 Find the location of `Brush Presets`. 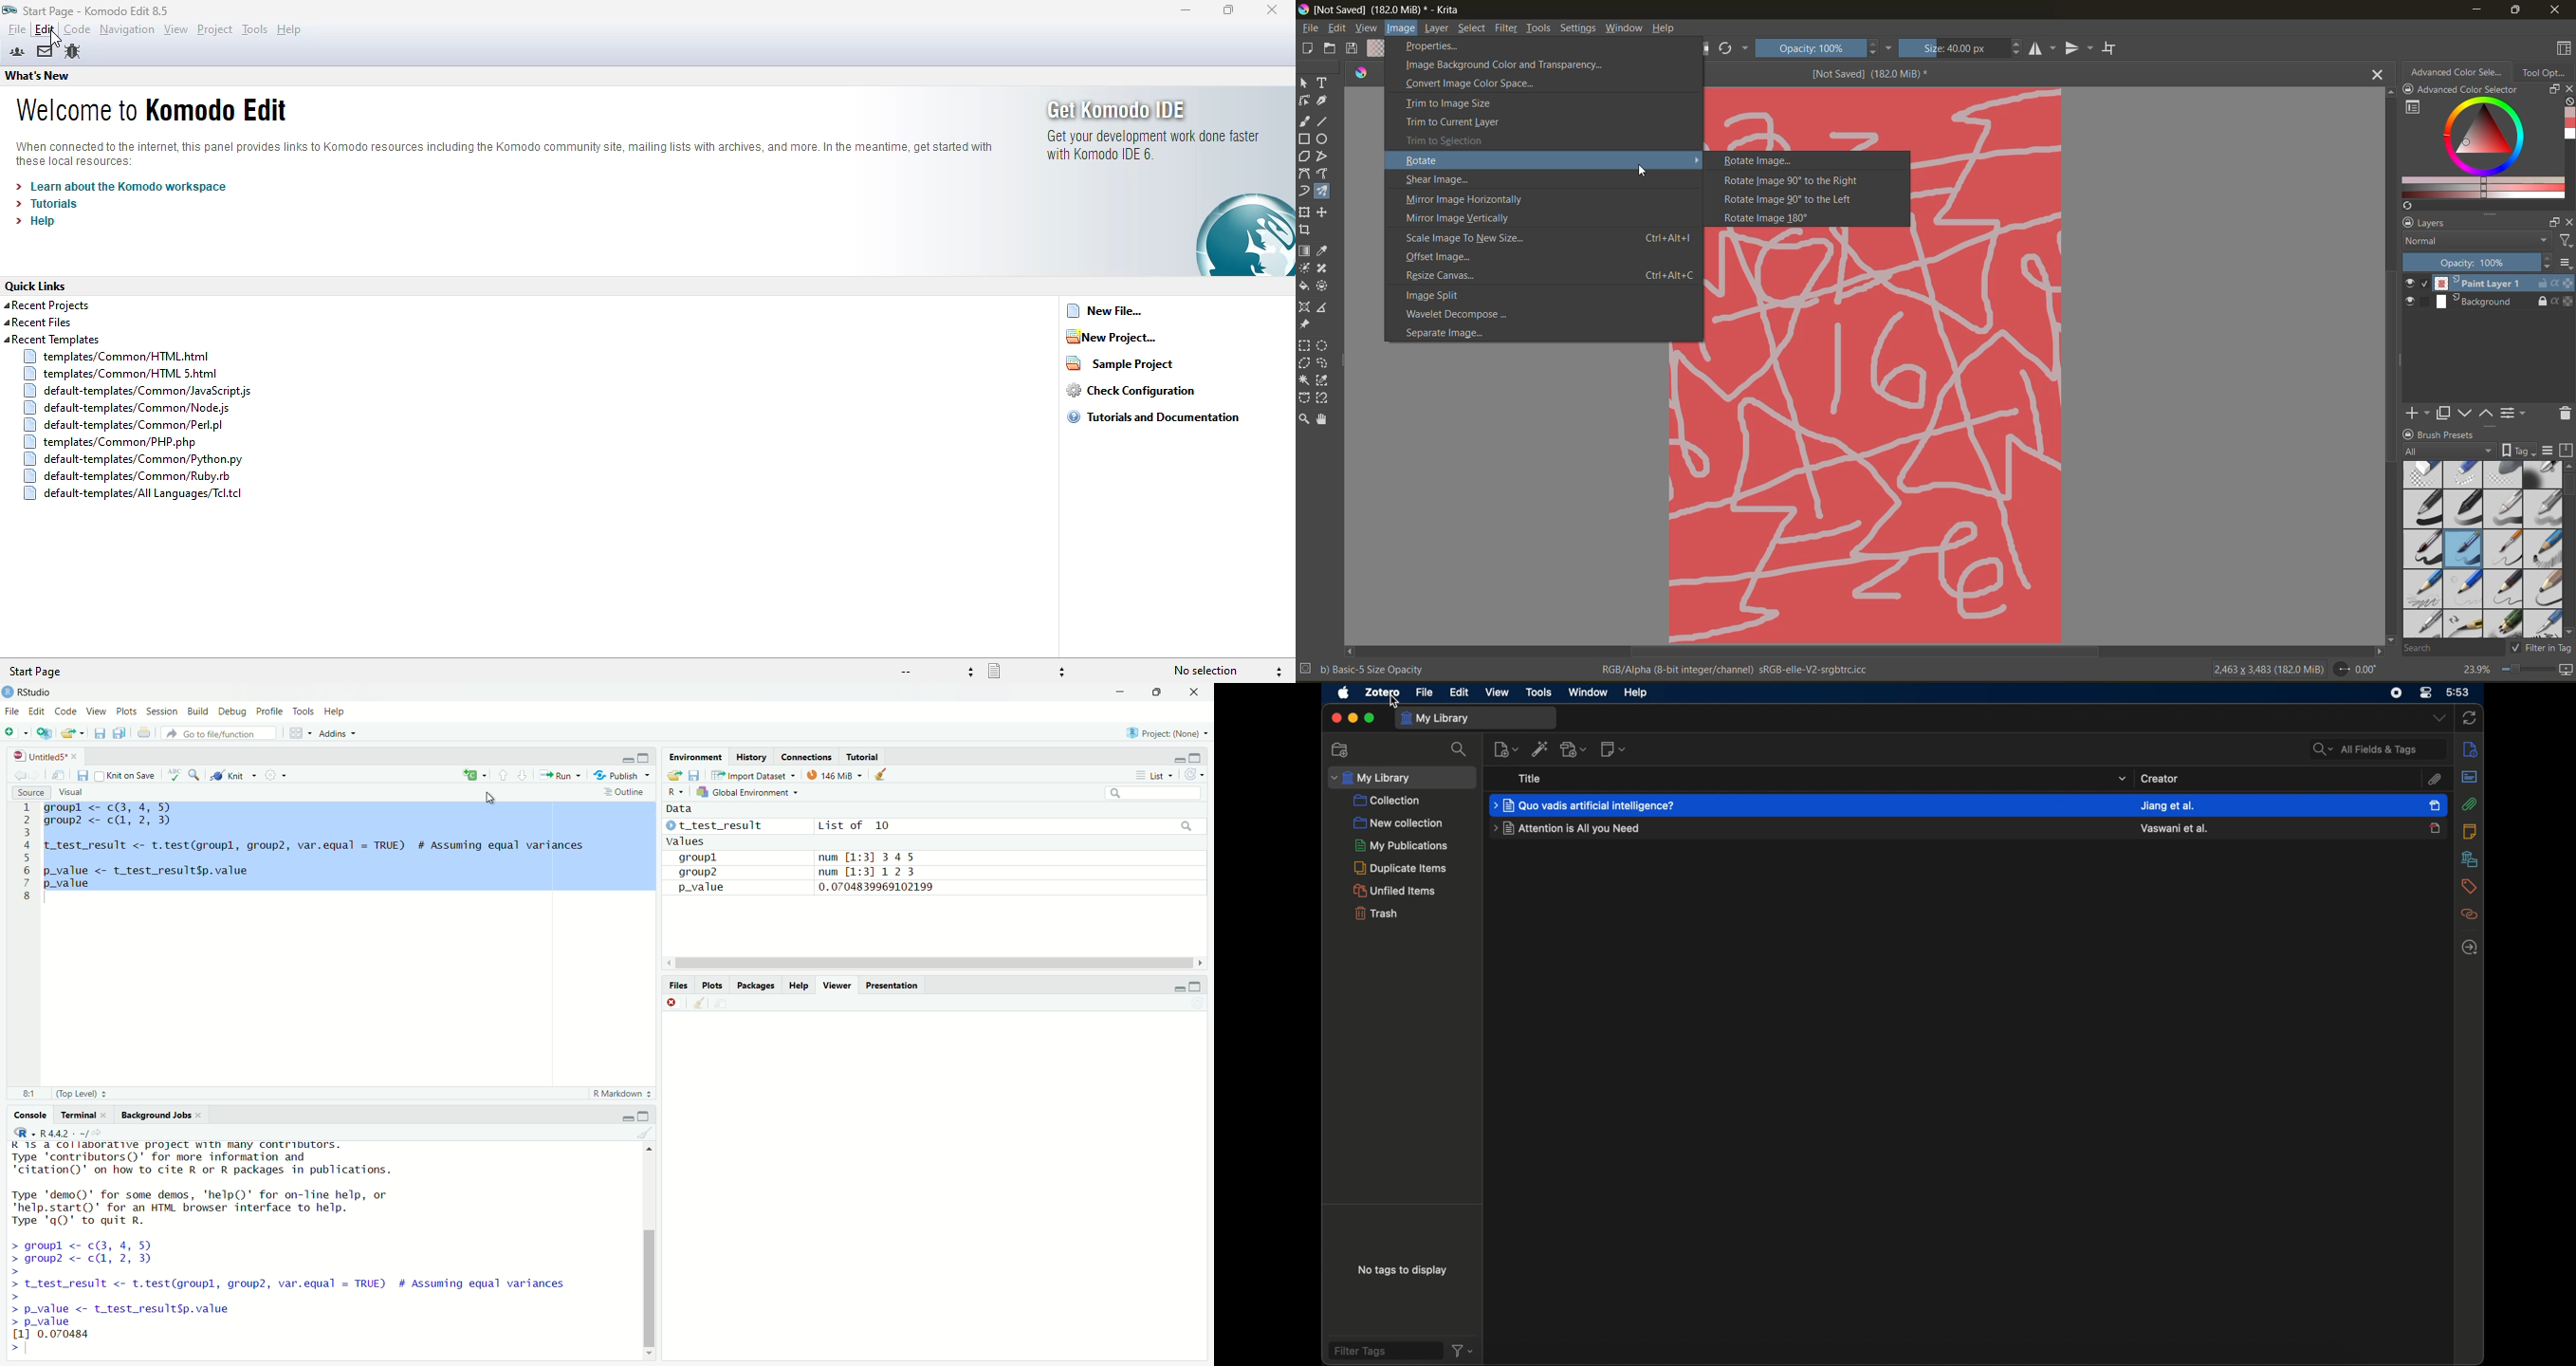

Brush Presets is located at coordinates (2453, 434).